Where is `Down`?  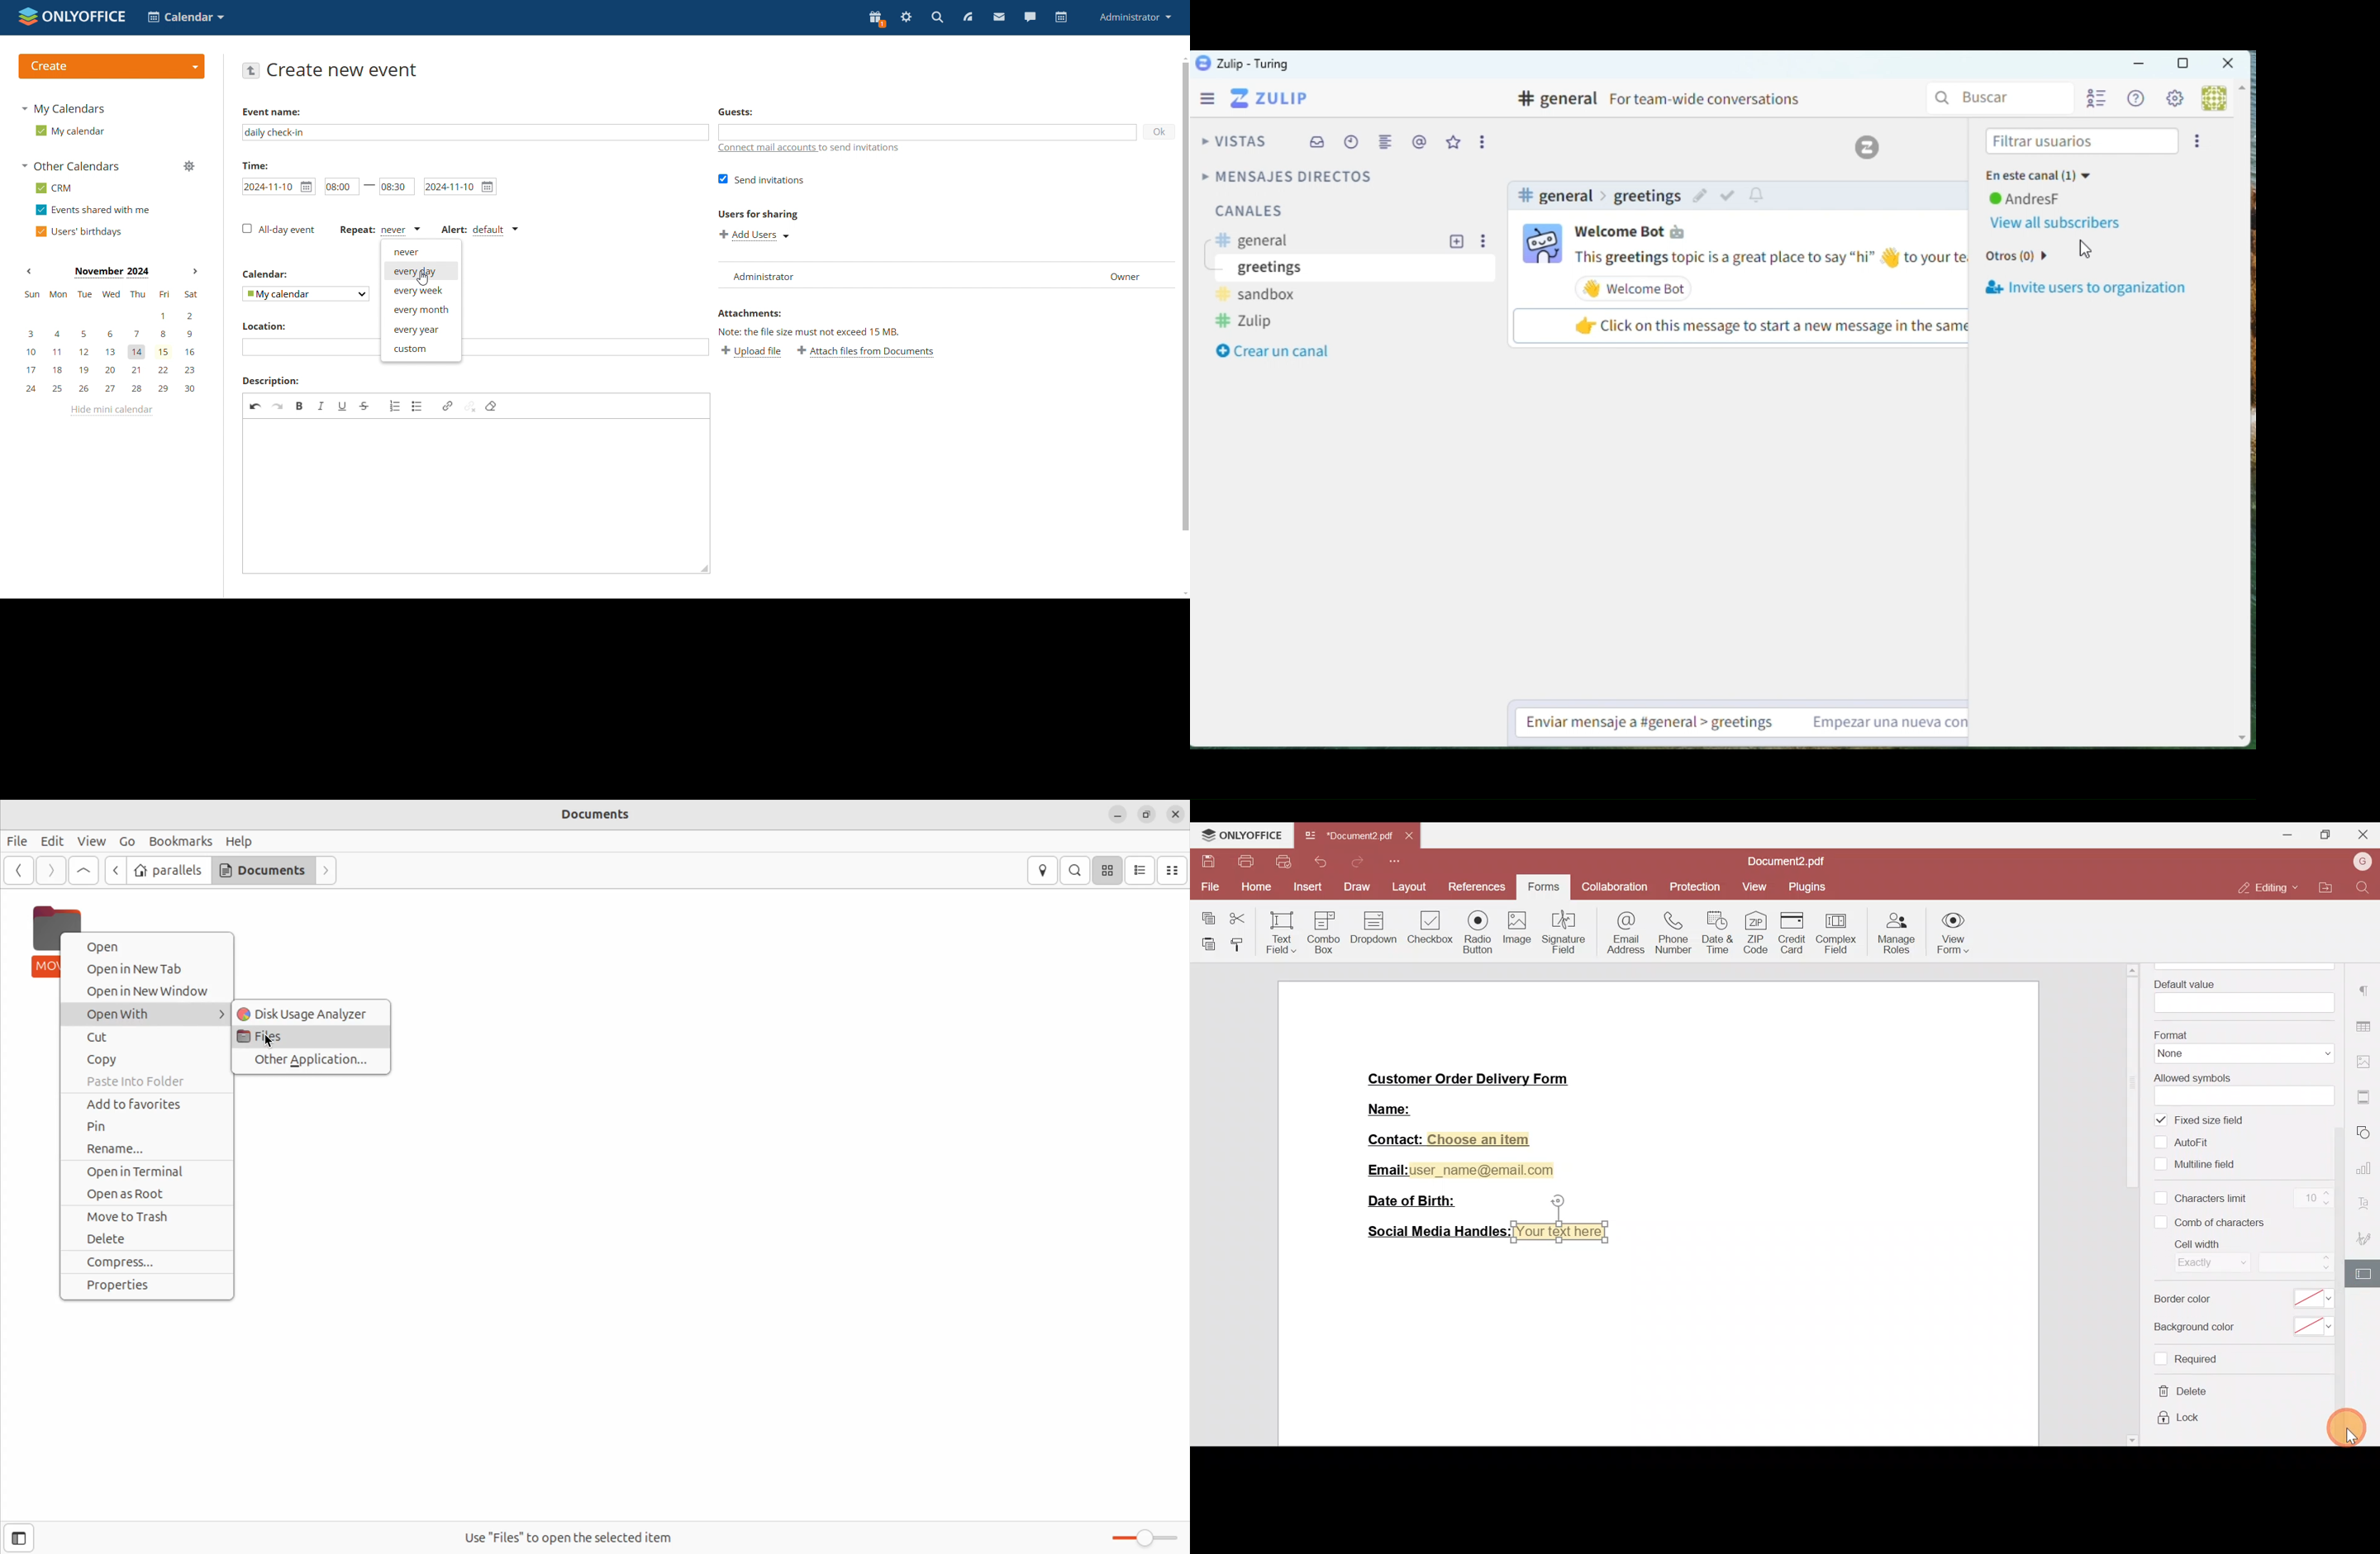
Down is located at coordinates (2244, 729).